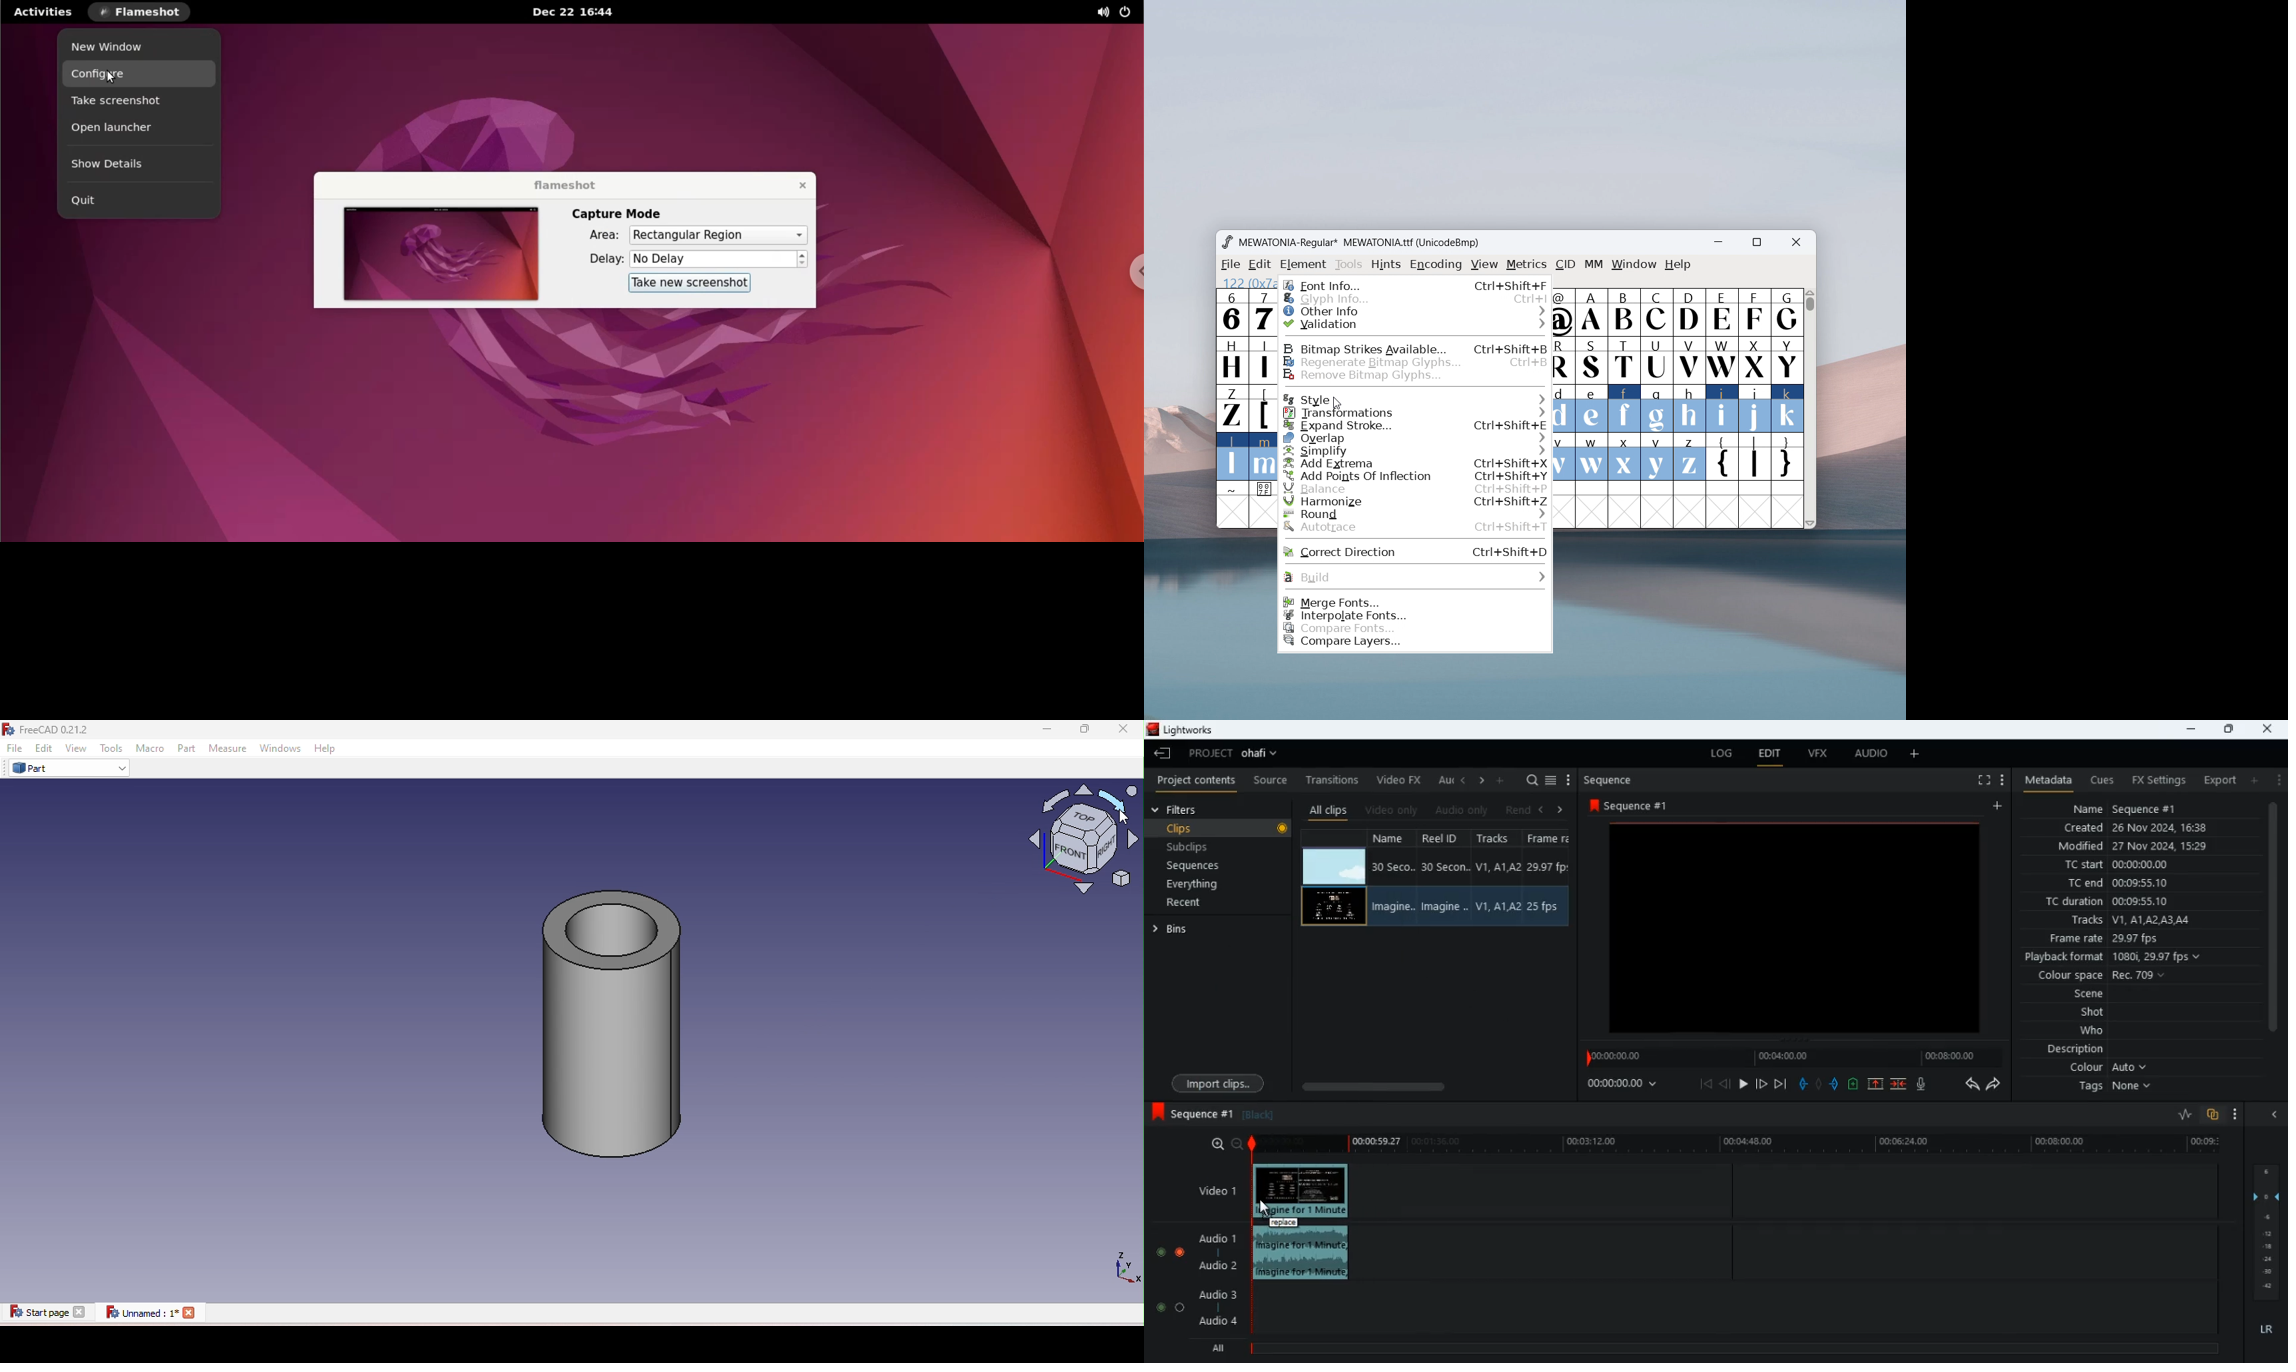 The width and height of the screenshot is (2296, 1372). Describe the element at coordinates (2236, 1116) in the screenshot. I see `more` at that location.